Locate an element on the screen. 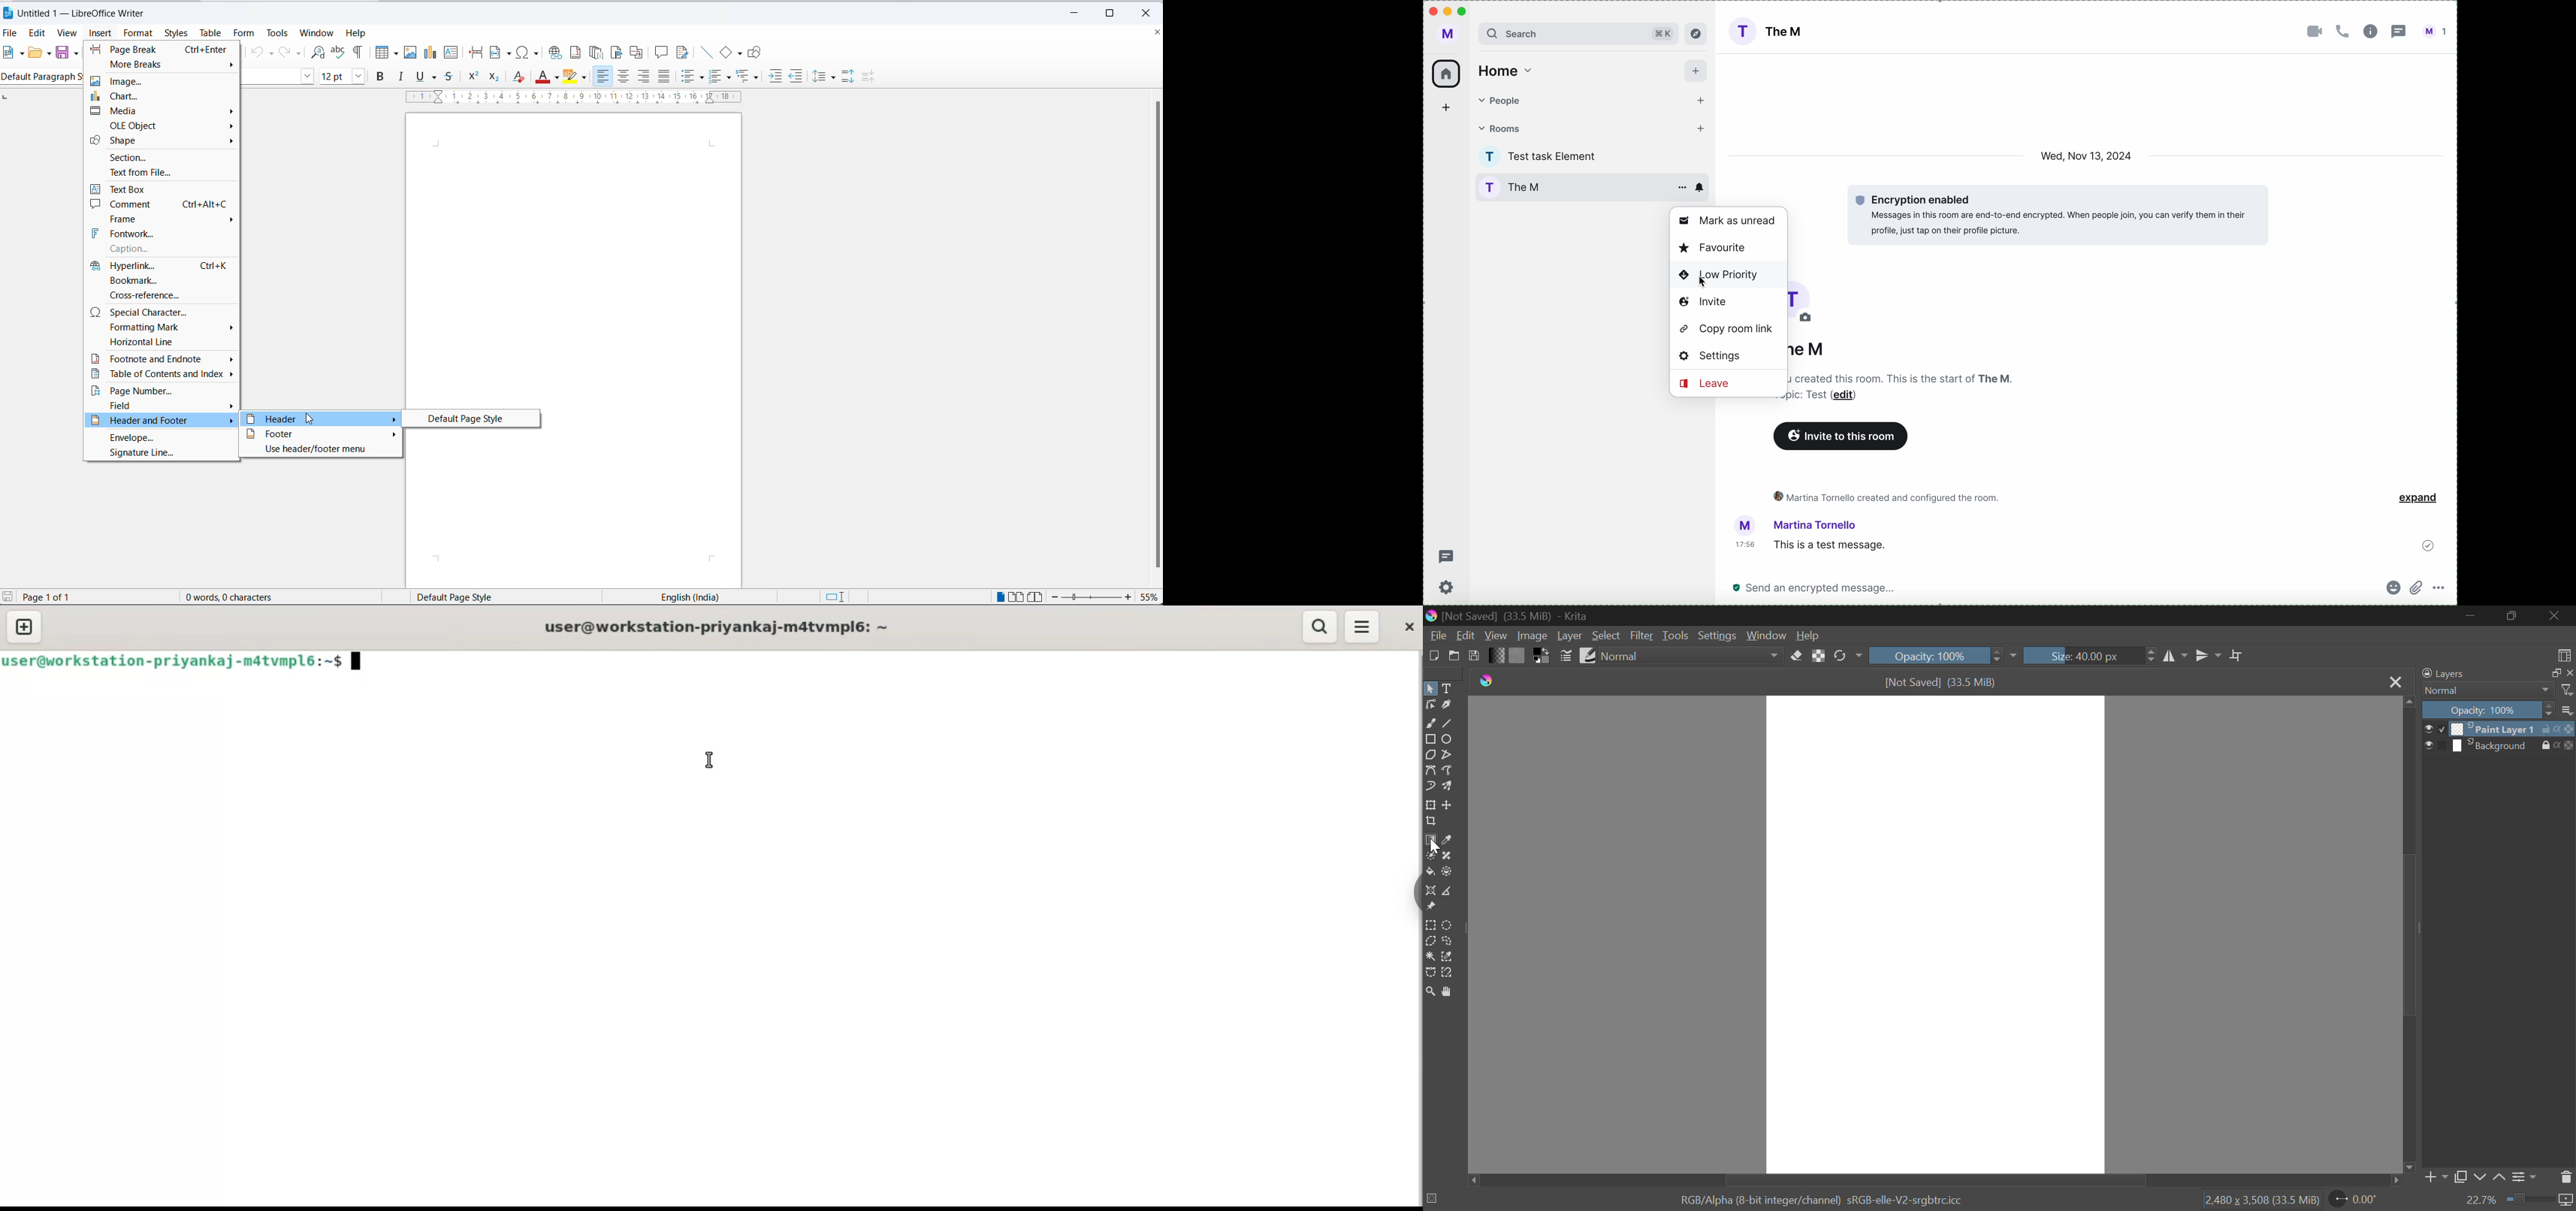 The image size is (2576, 1232). increase zoom is located at coordinates (1129, 598).